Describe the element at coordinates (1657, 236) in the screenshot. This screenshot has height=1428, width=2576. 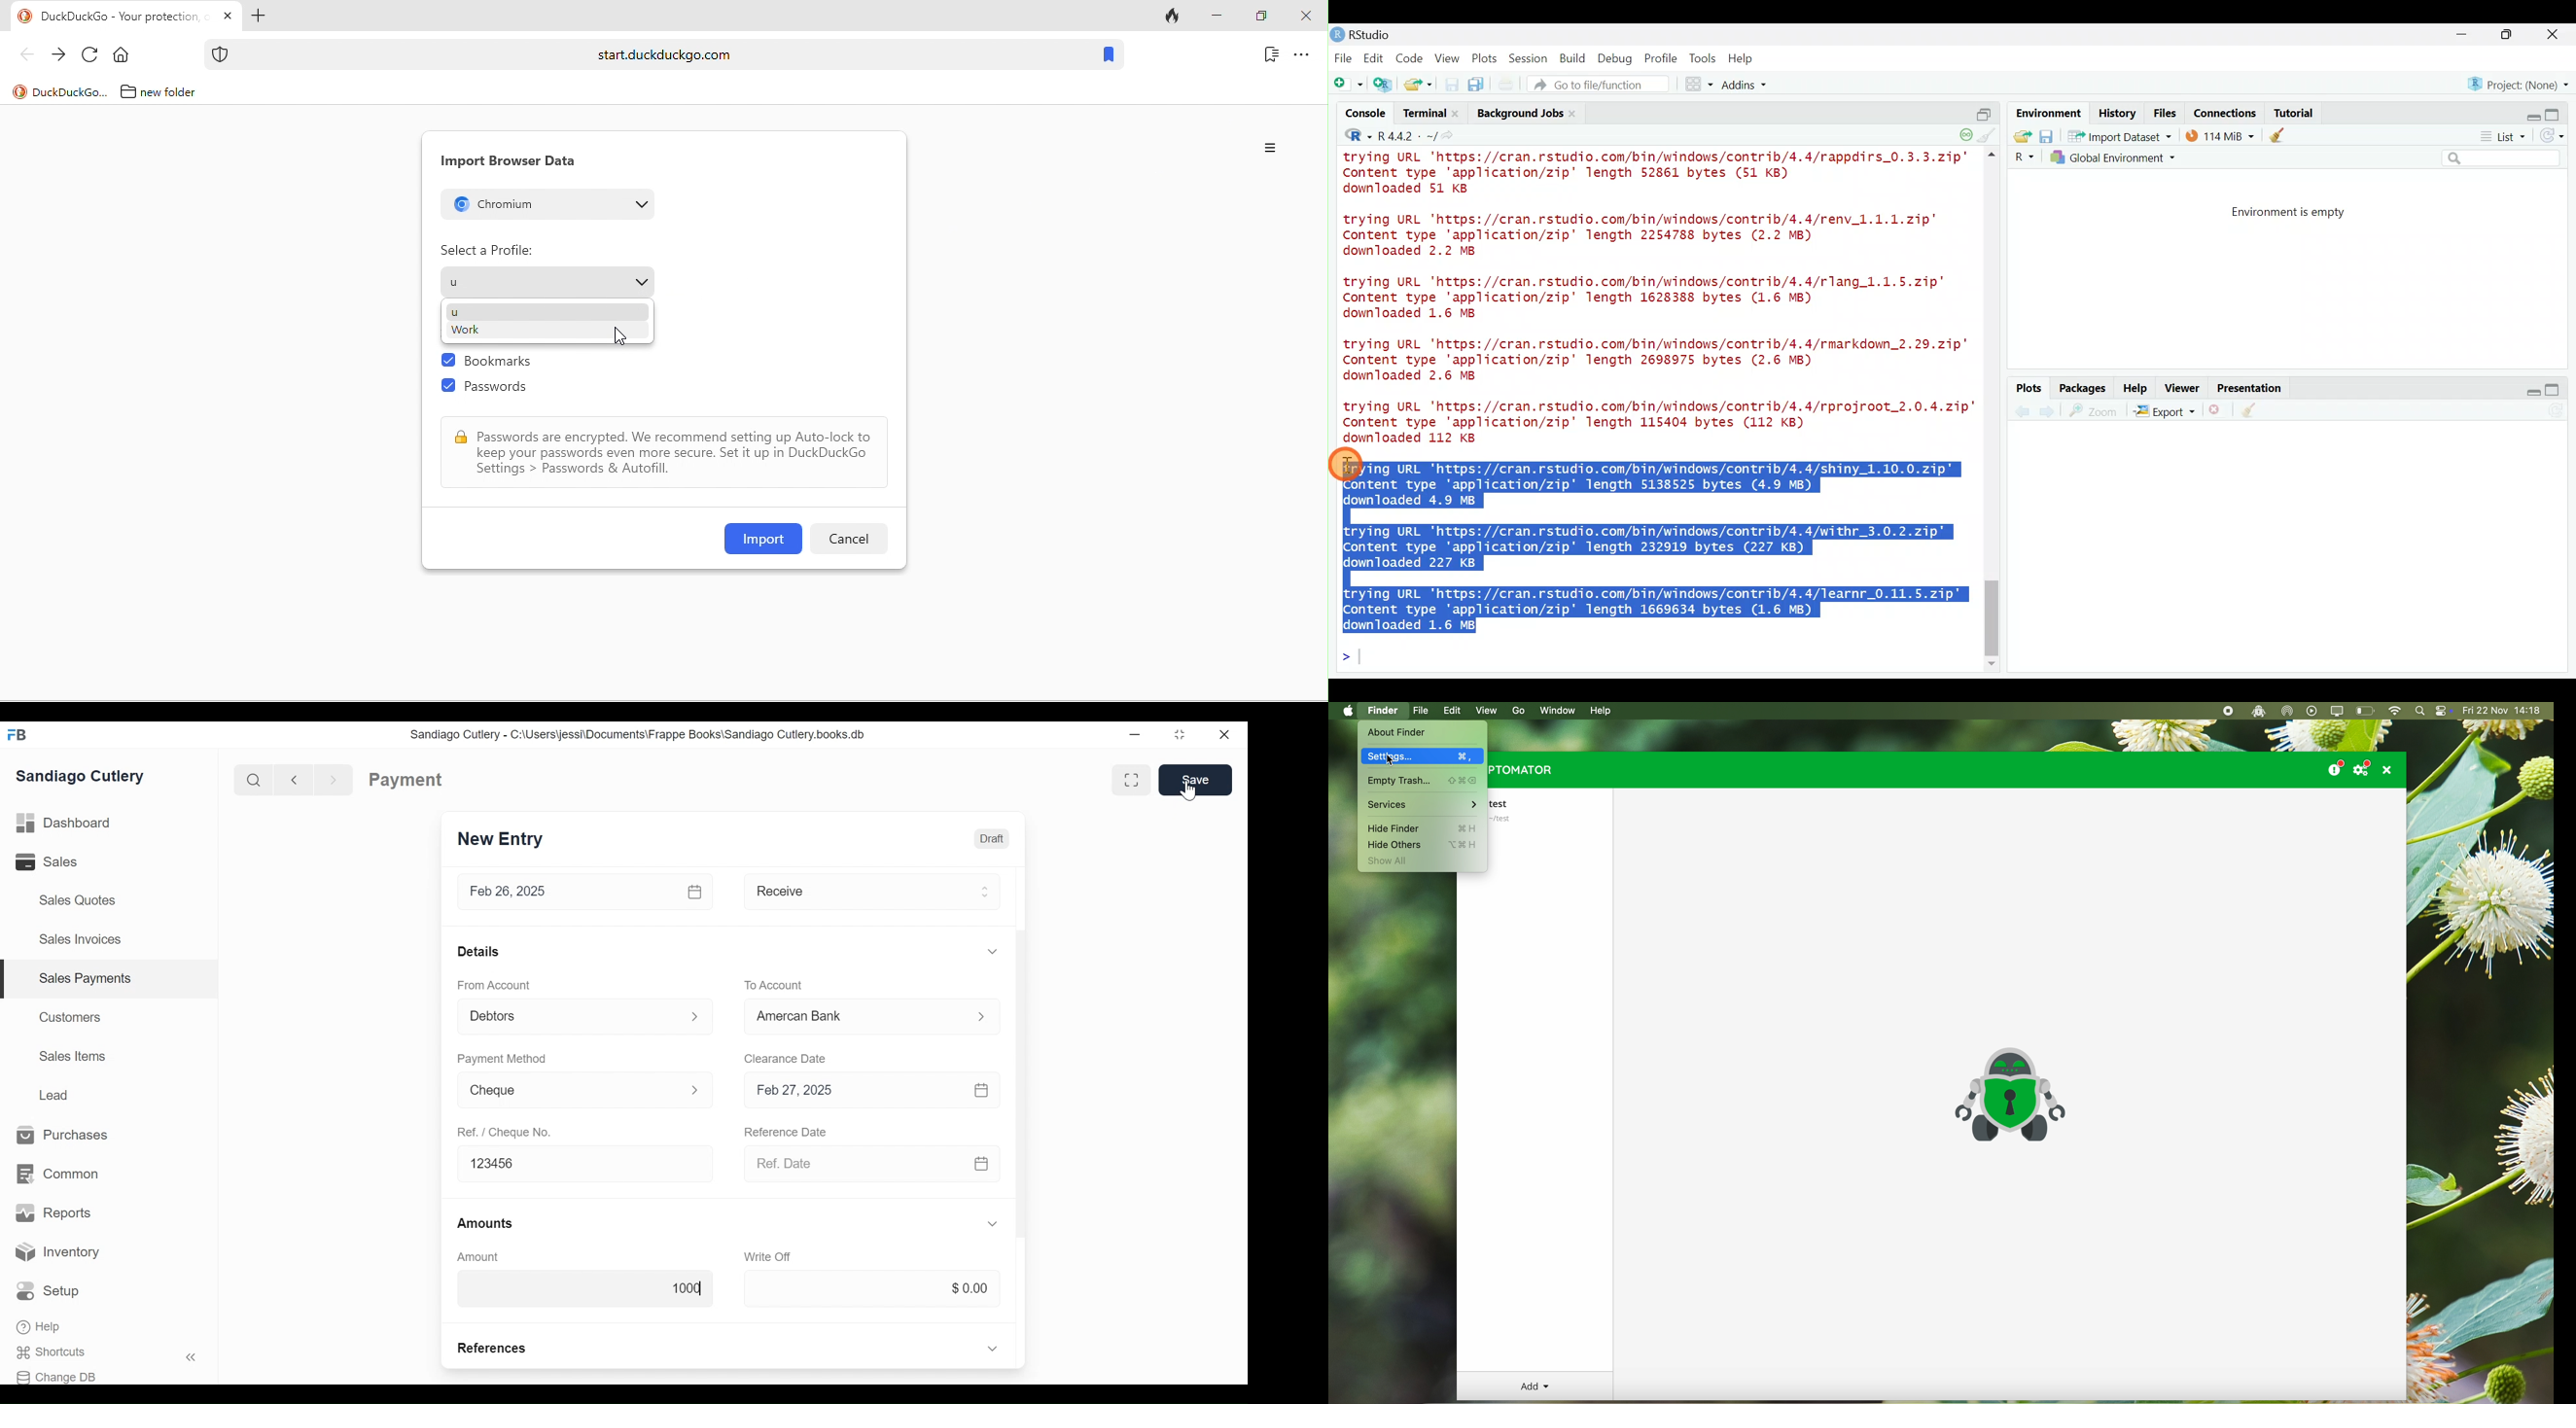
I see `trying URL 'https://cran.rstudio.com/bin/windows/contrib/4.4/renv_1.1.1.zip"
Content type 'application/zip' length 2254788 bytes (2.2 MB)
downloaded 2.2 MB` at that location.